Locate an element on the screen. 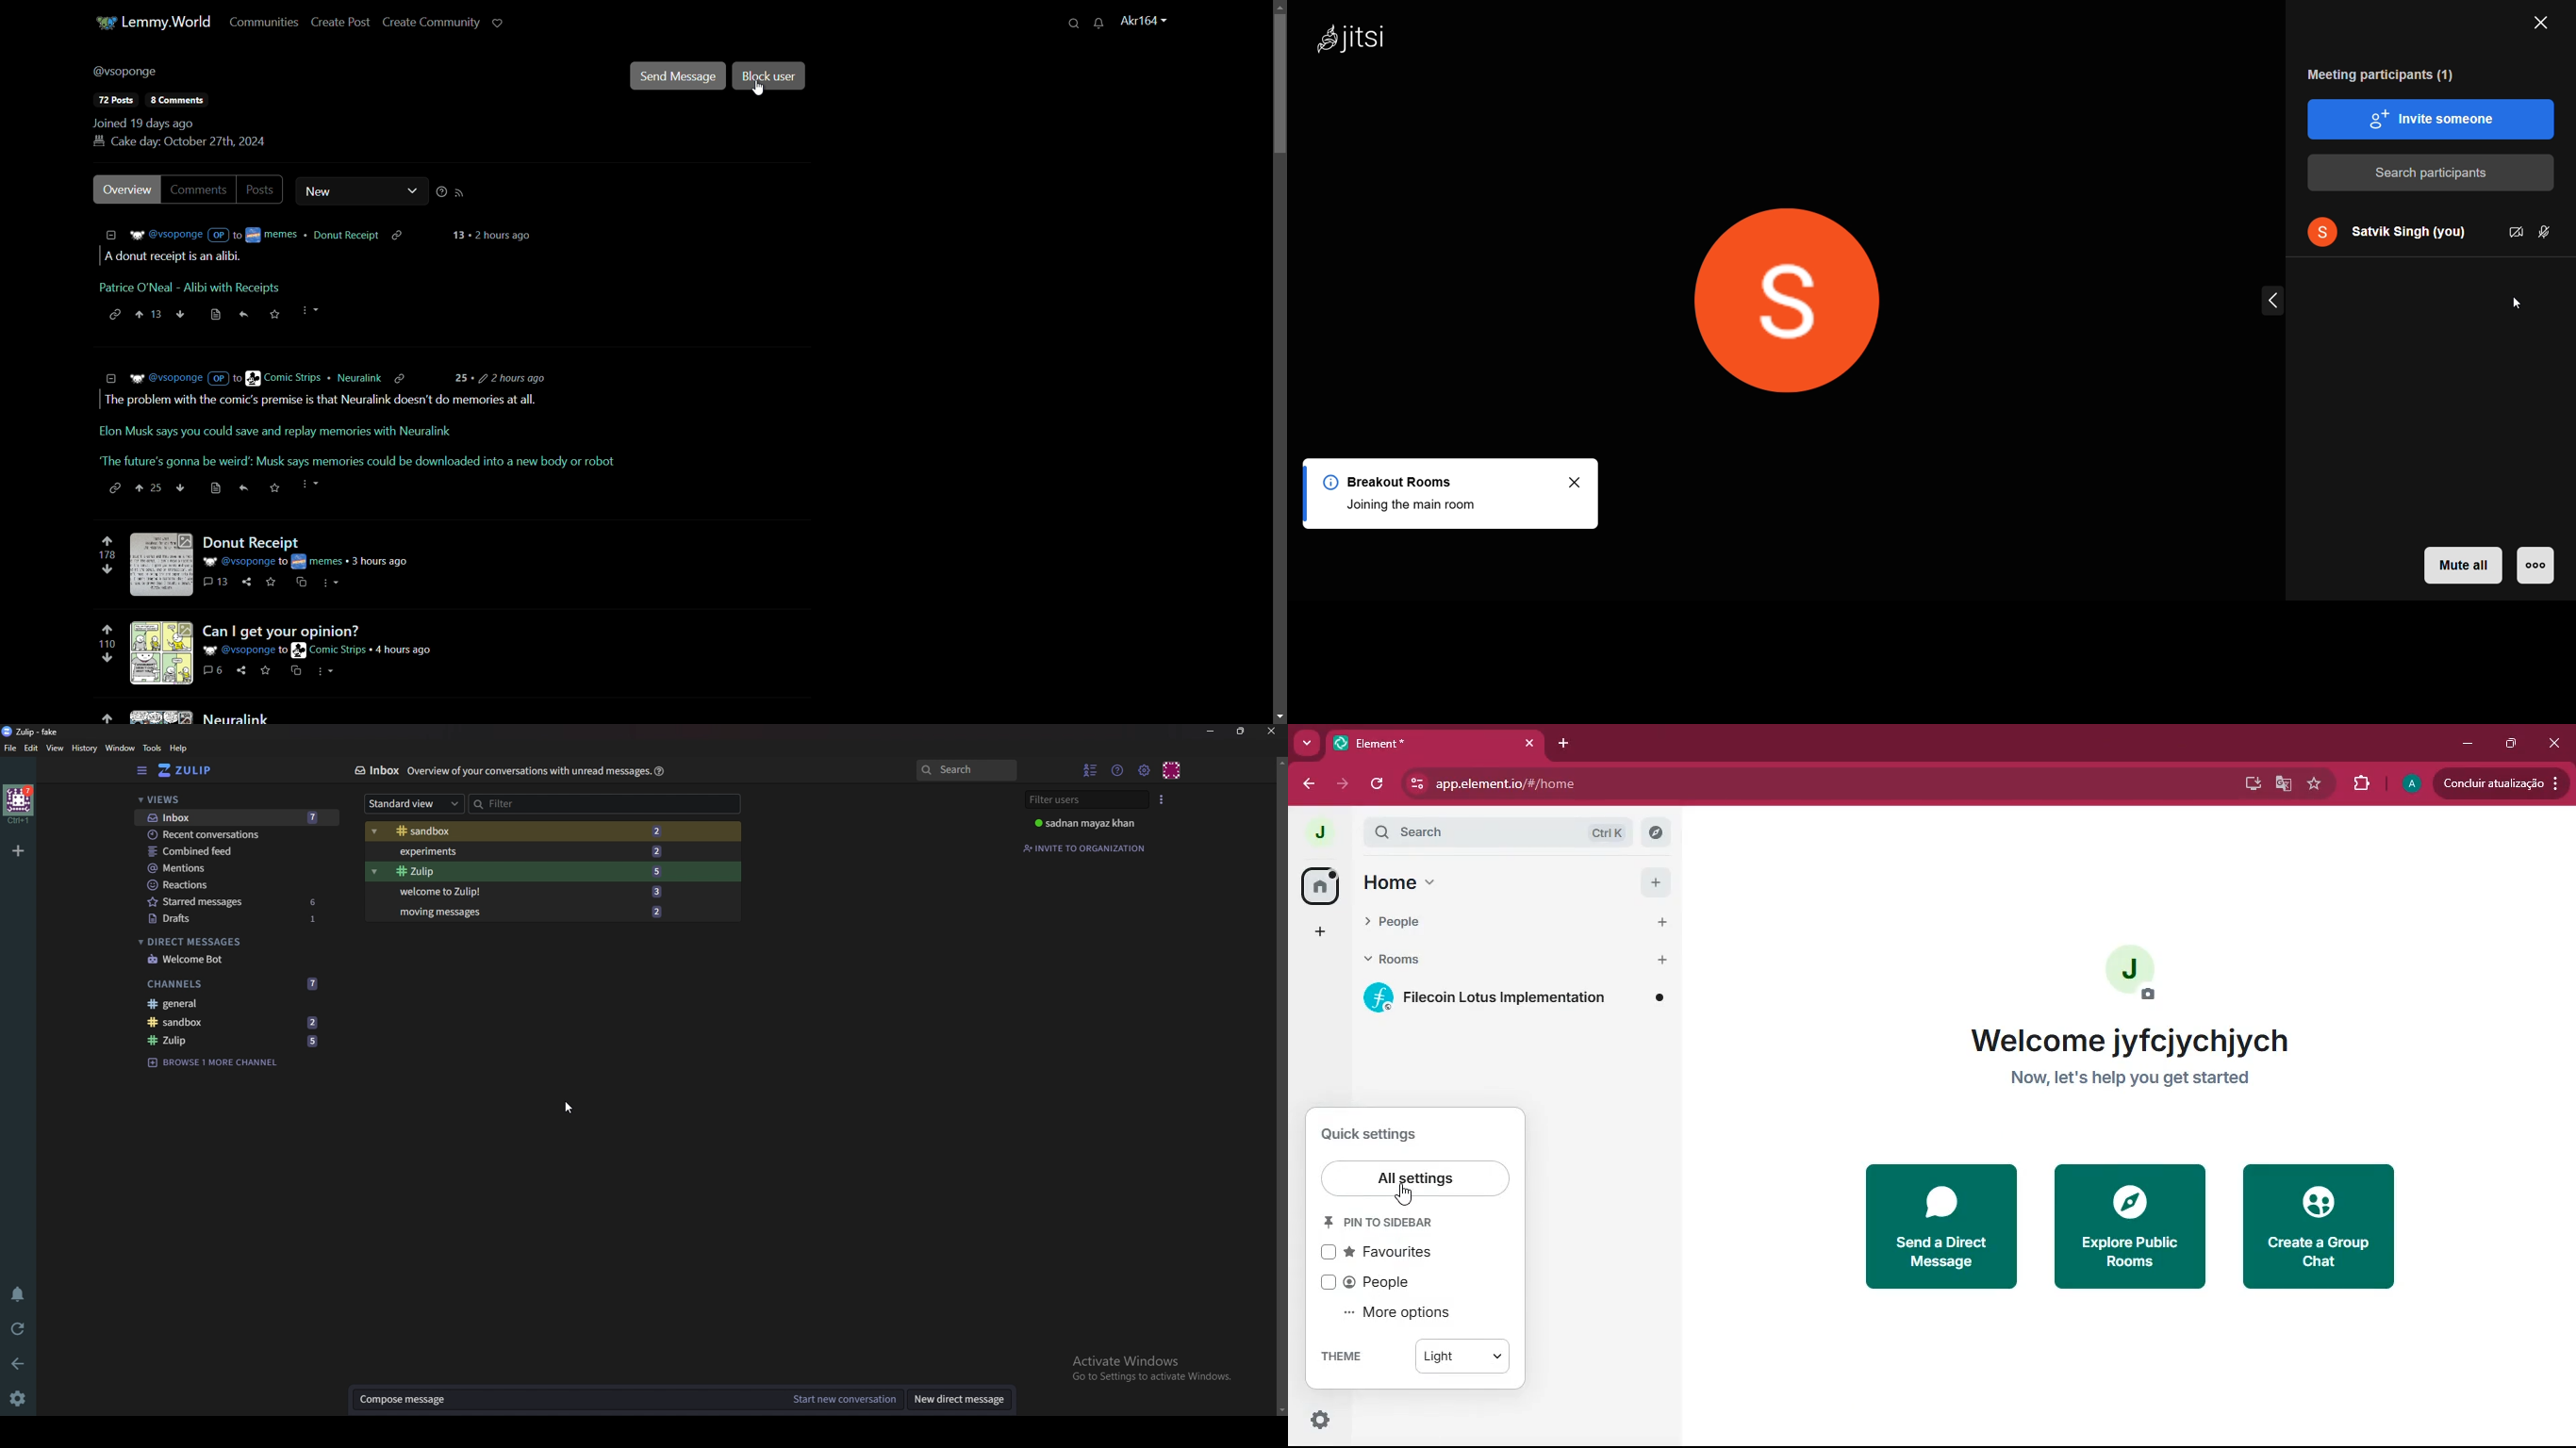  favourites is located at coordinates (1390, 1253).